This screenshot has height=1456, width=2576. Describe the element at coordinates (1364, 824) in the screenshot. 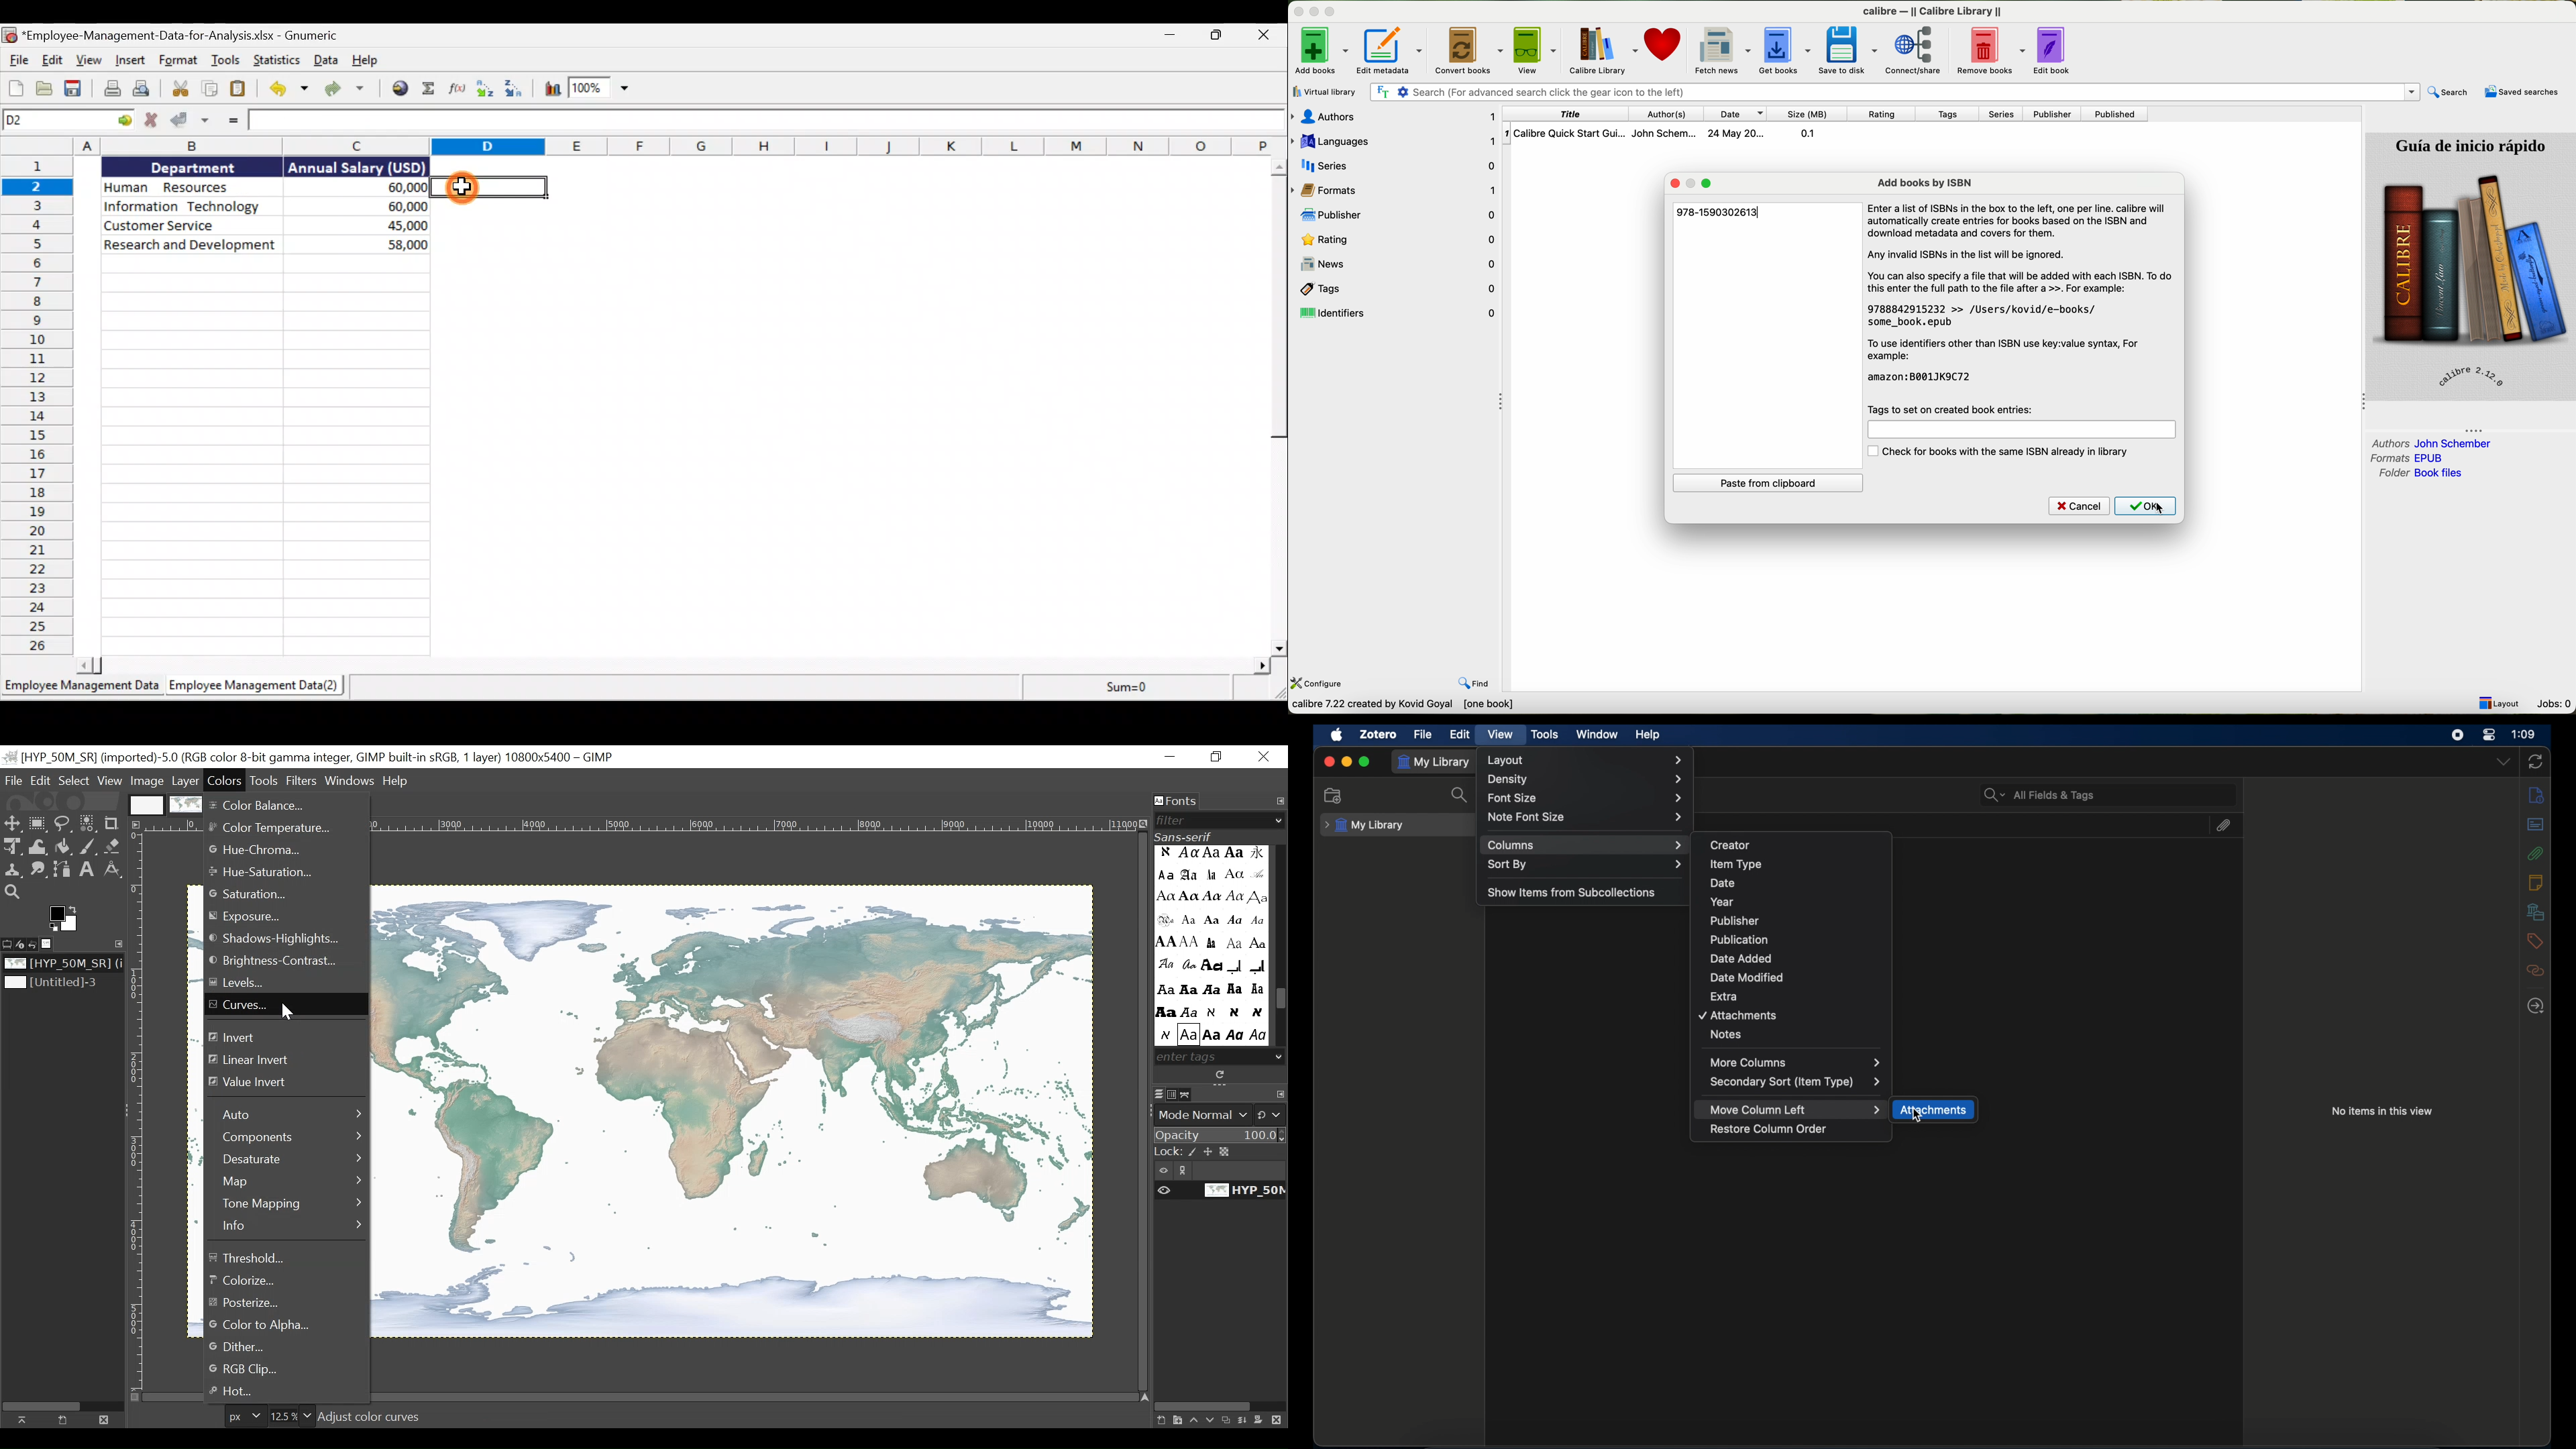

I see `my library` at that location.